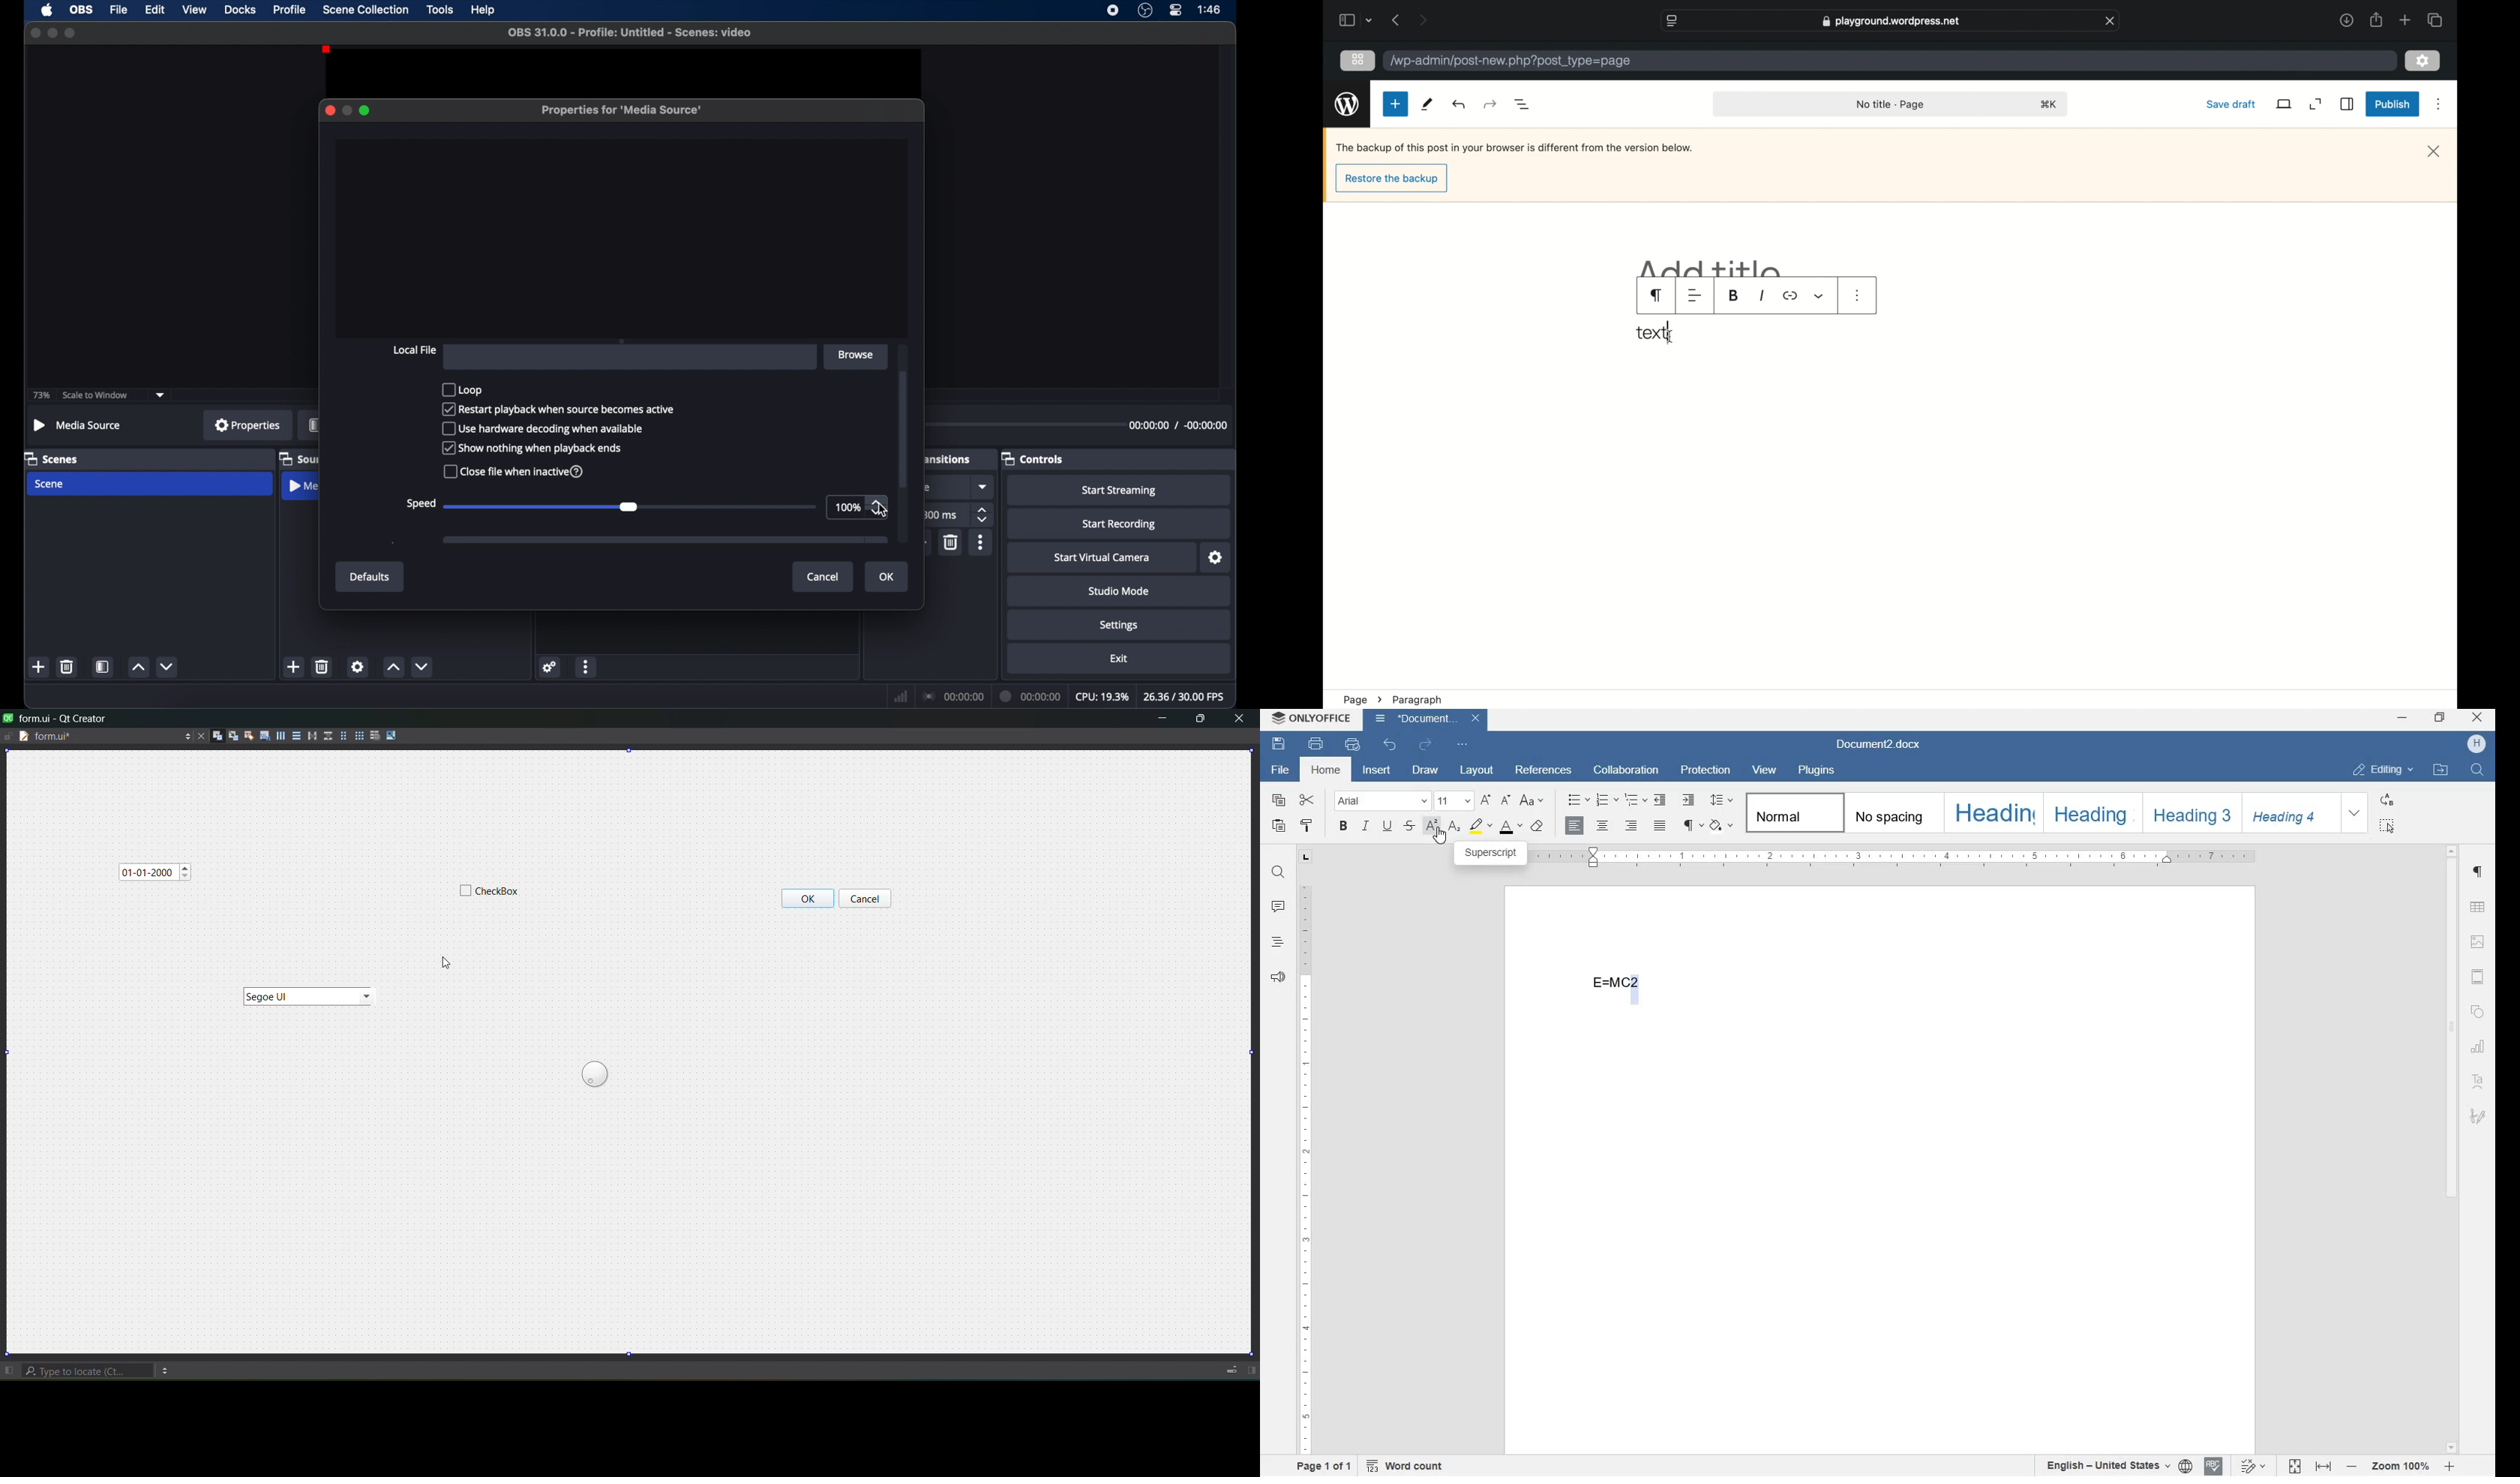 The width and height of the screenshot is (2520, 1484). Describe the element at coordinates (1365, 827) in the screenshot. I see `italic` at that location.